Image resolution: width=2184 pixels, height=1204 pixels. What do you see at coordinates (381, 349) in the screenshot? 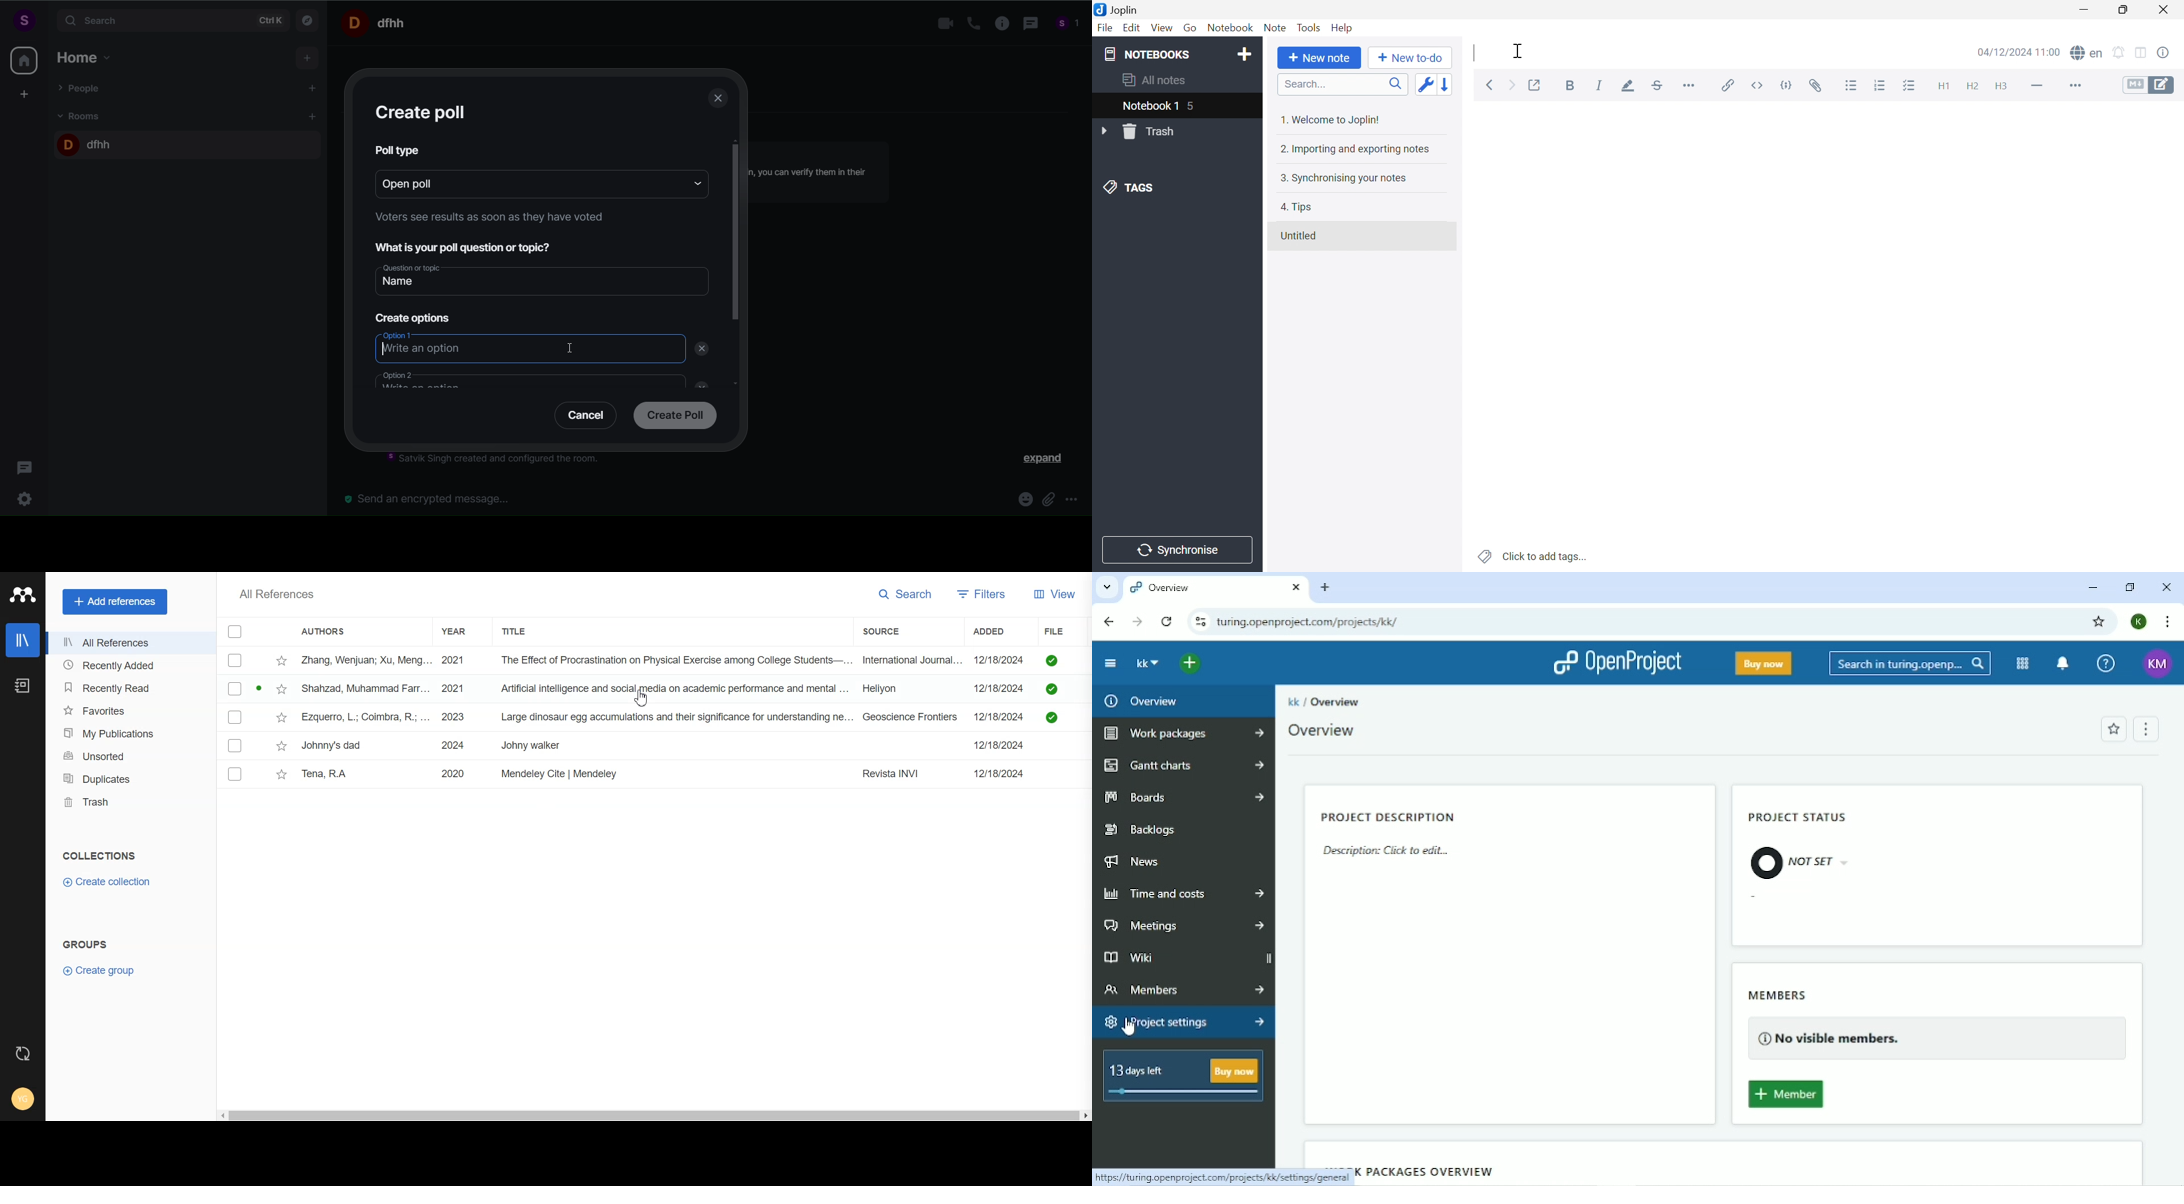
I see `typing cursor` at bounding box center [381, 349].